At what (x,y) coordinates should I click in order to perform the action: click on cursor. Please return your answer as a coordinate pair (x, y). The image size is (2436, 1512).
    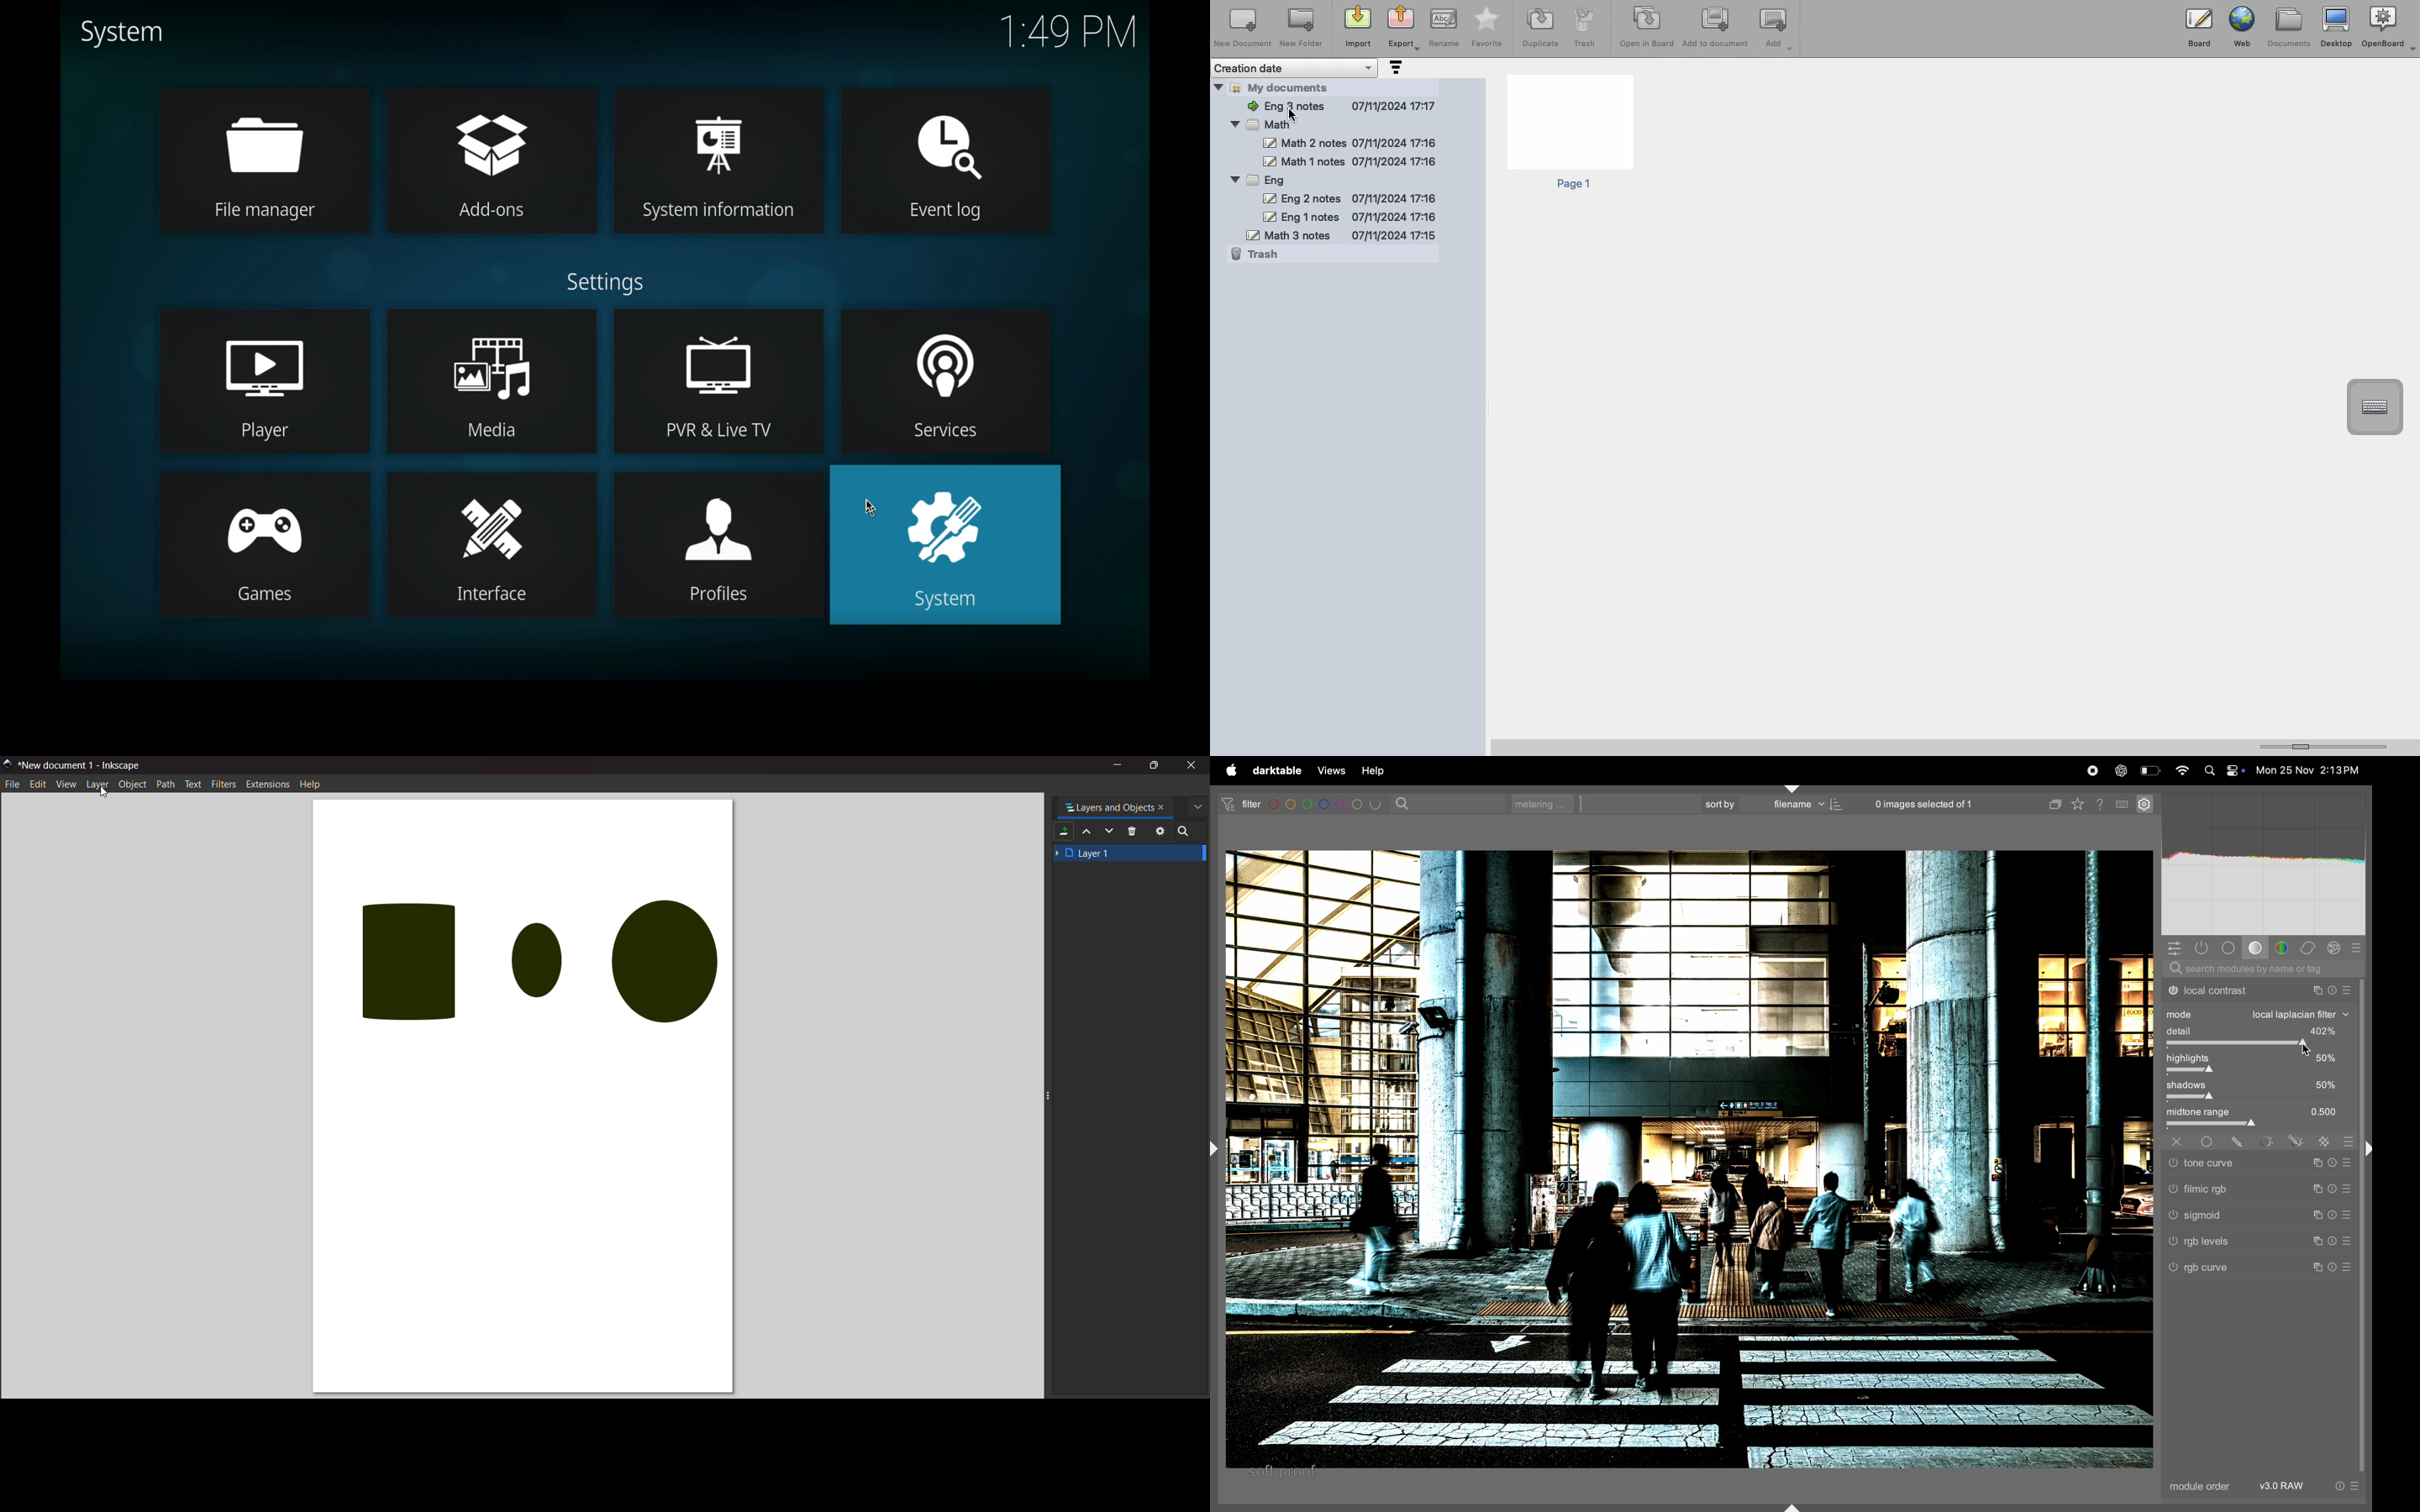
    Looking at the image, I should click on (103, 791).